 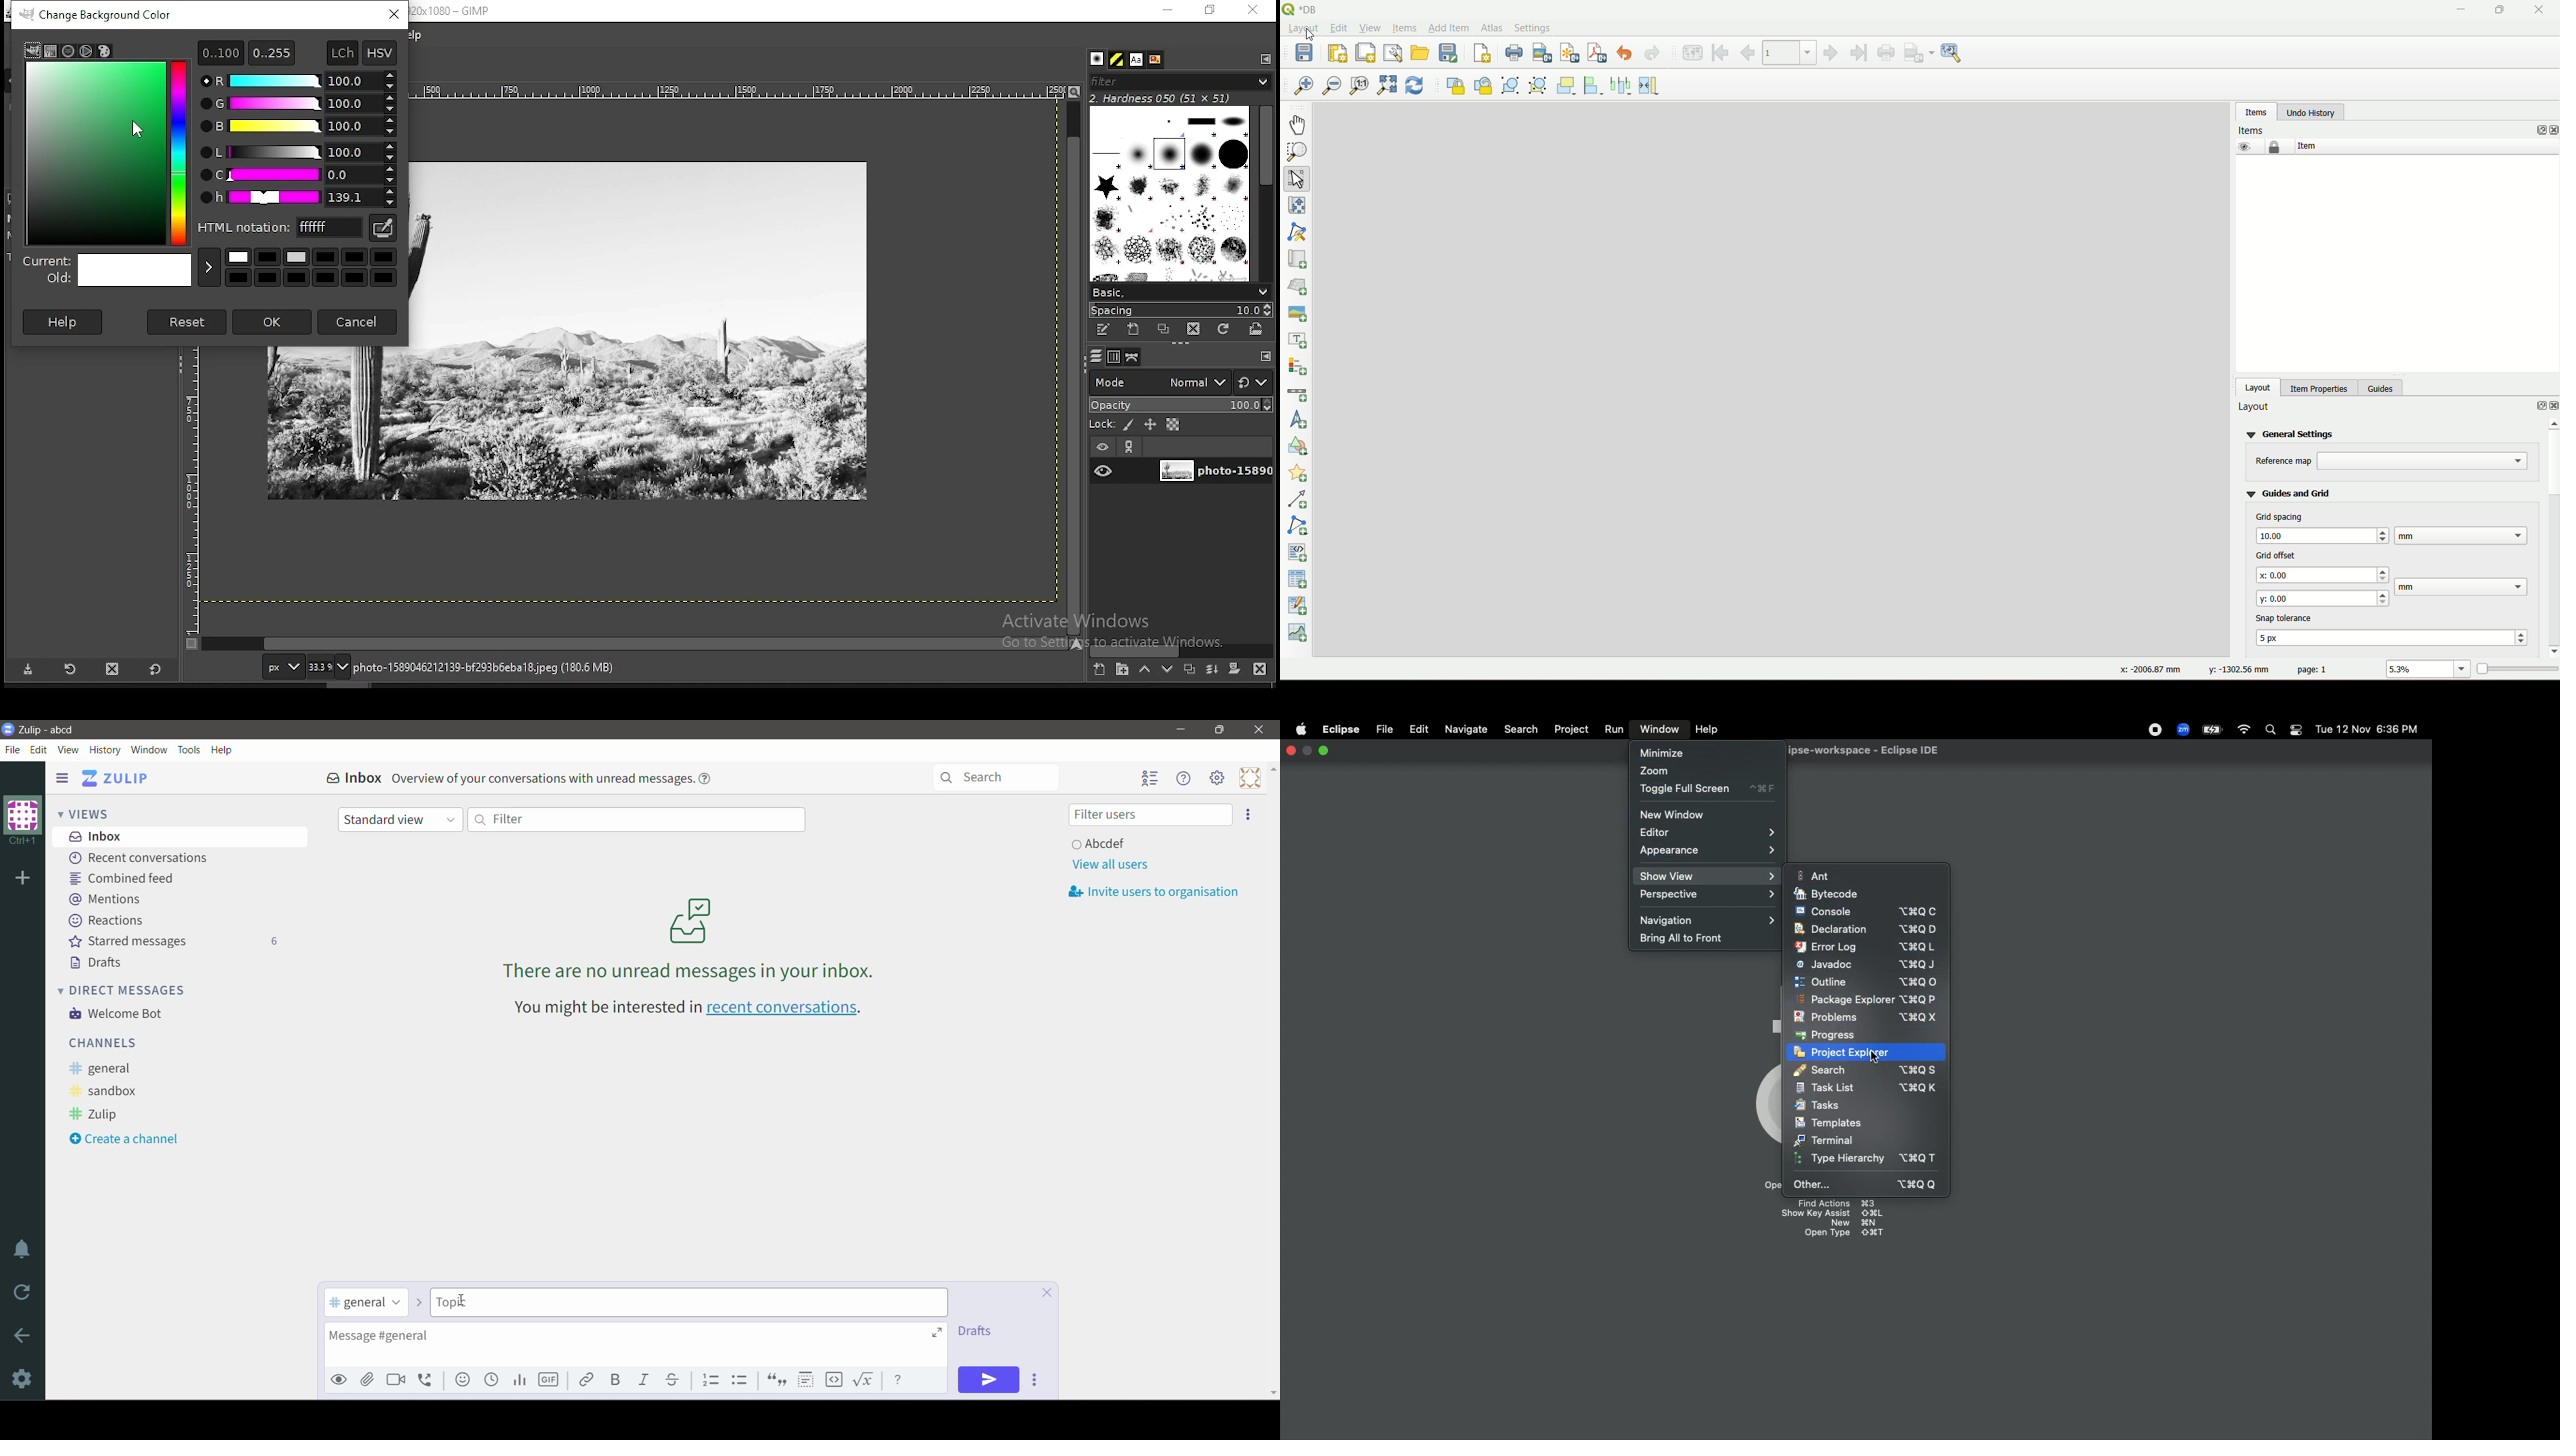 I want to click on preview atlas, so click(x=1691, y=53).